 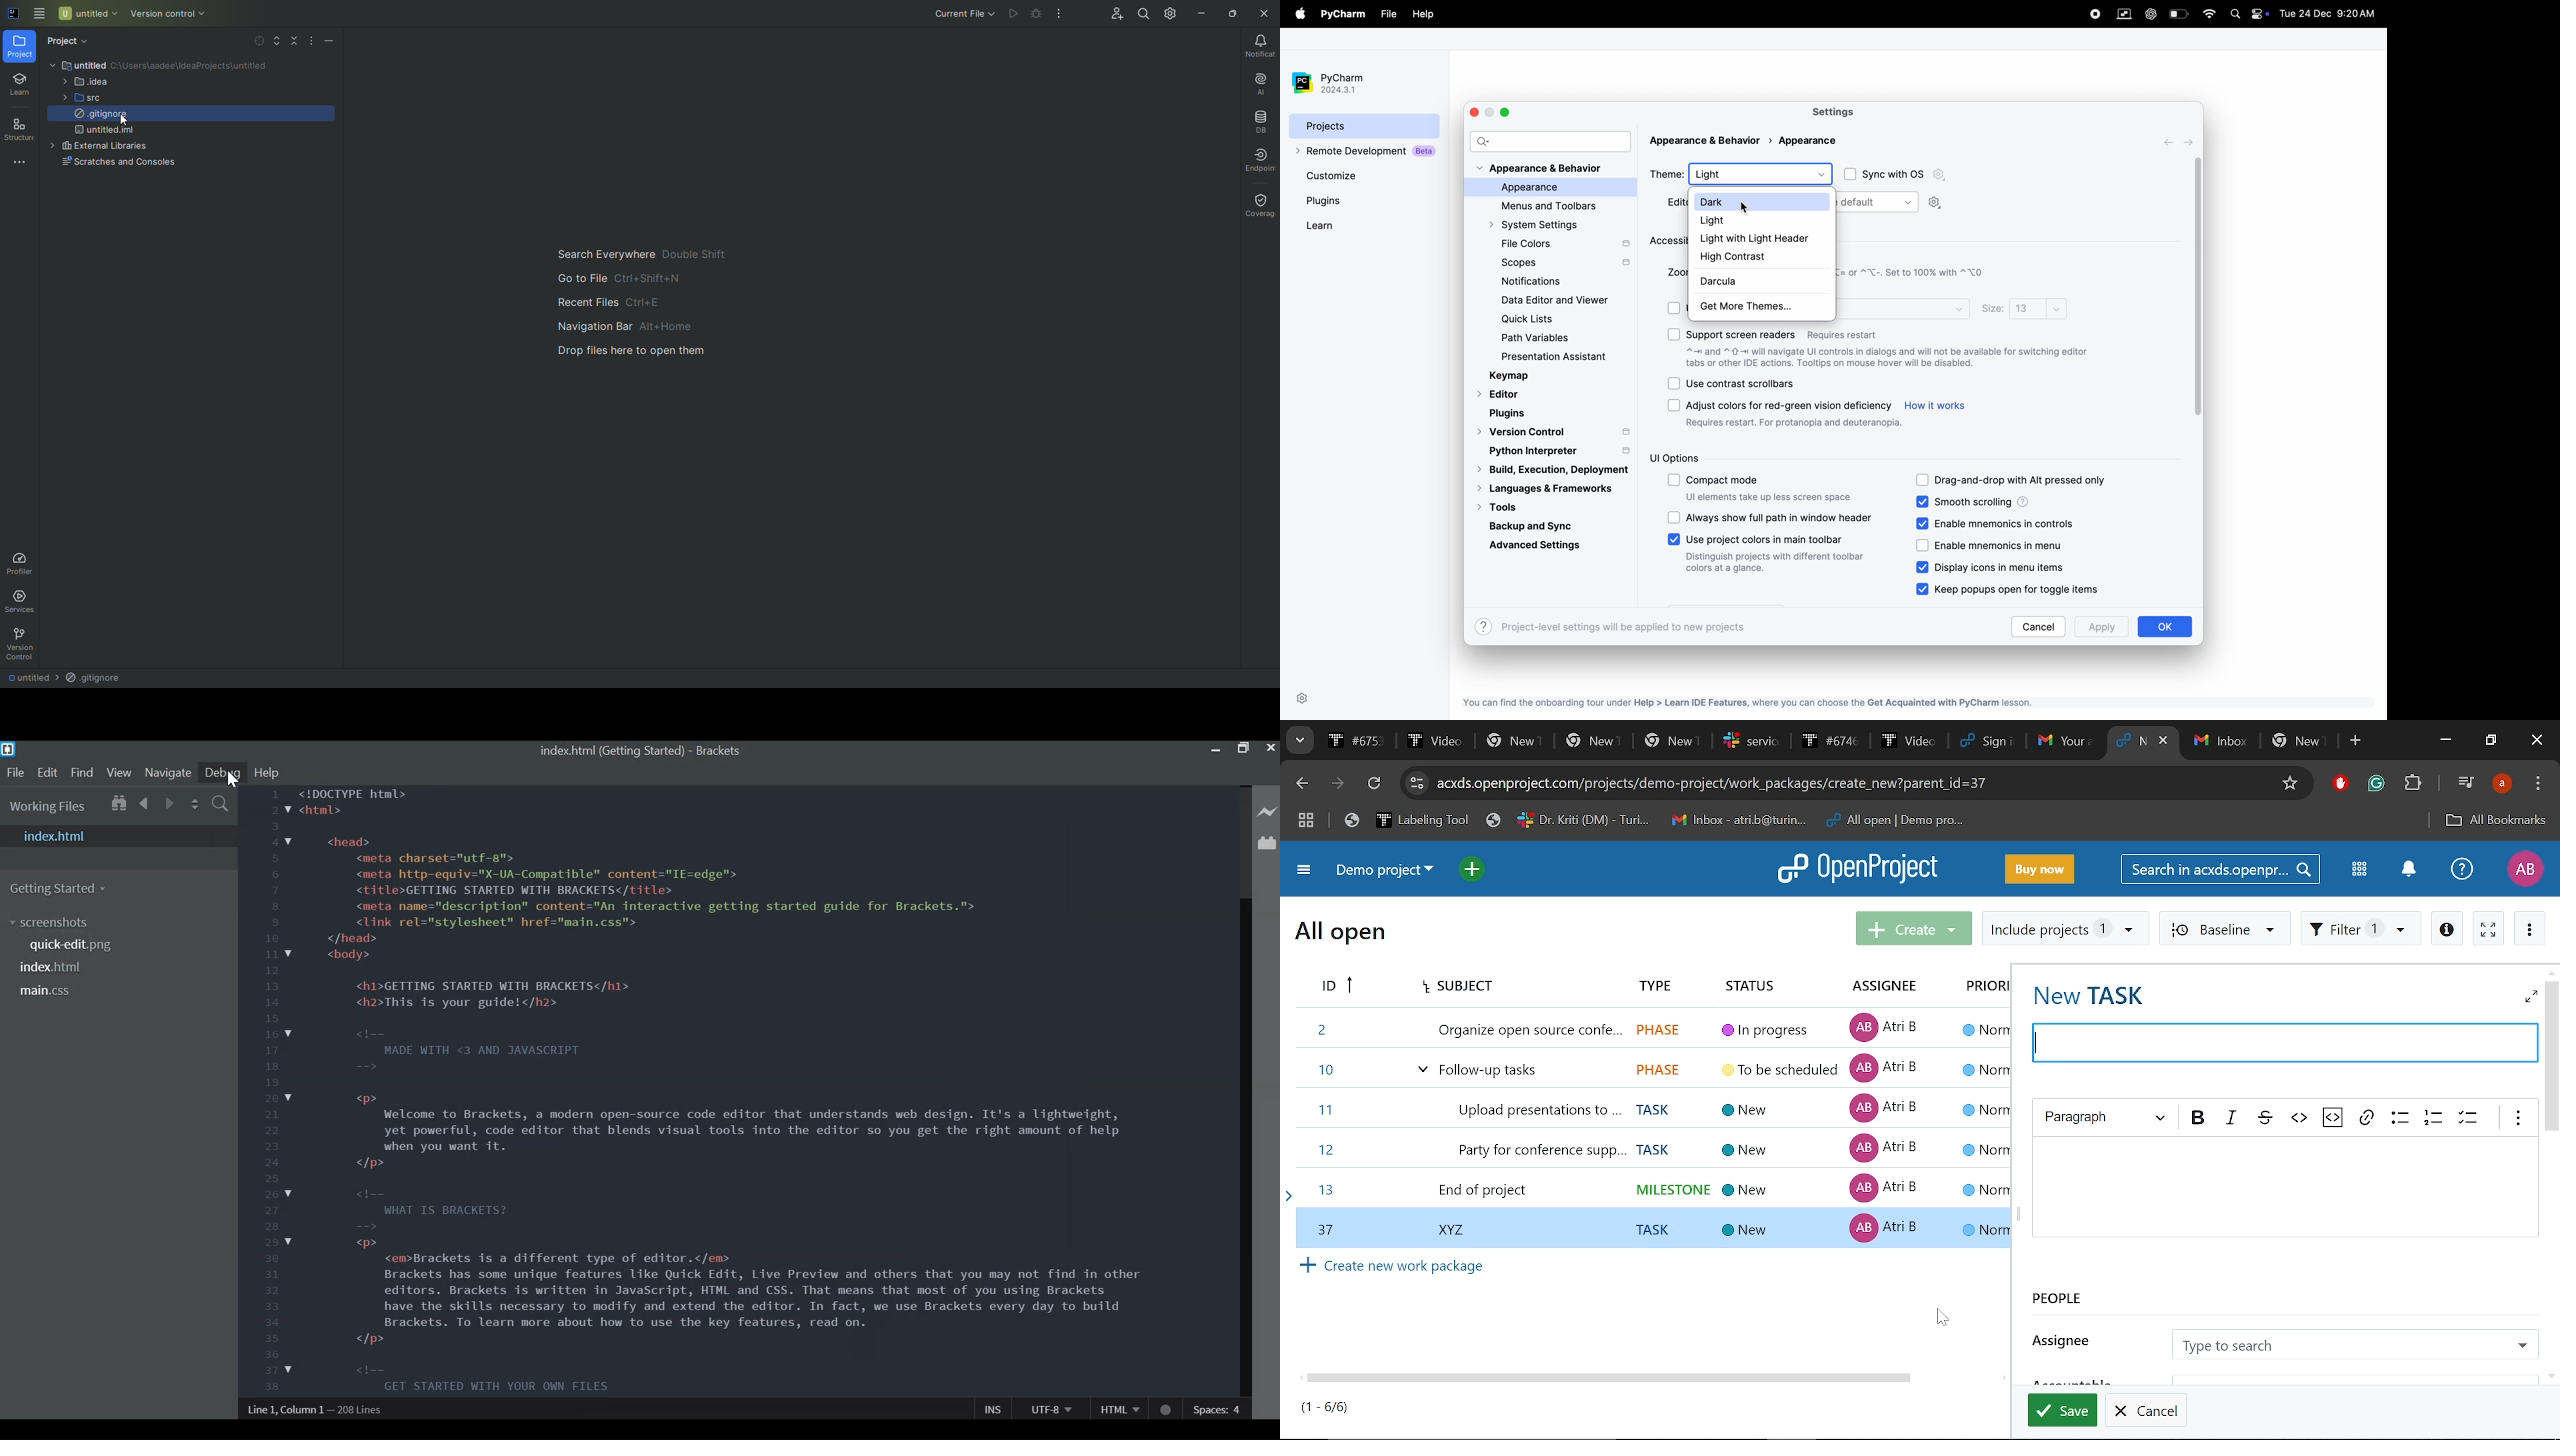 I want to click on high contrast, so click(x=1760, y=256).